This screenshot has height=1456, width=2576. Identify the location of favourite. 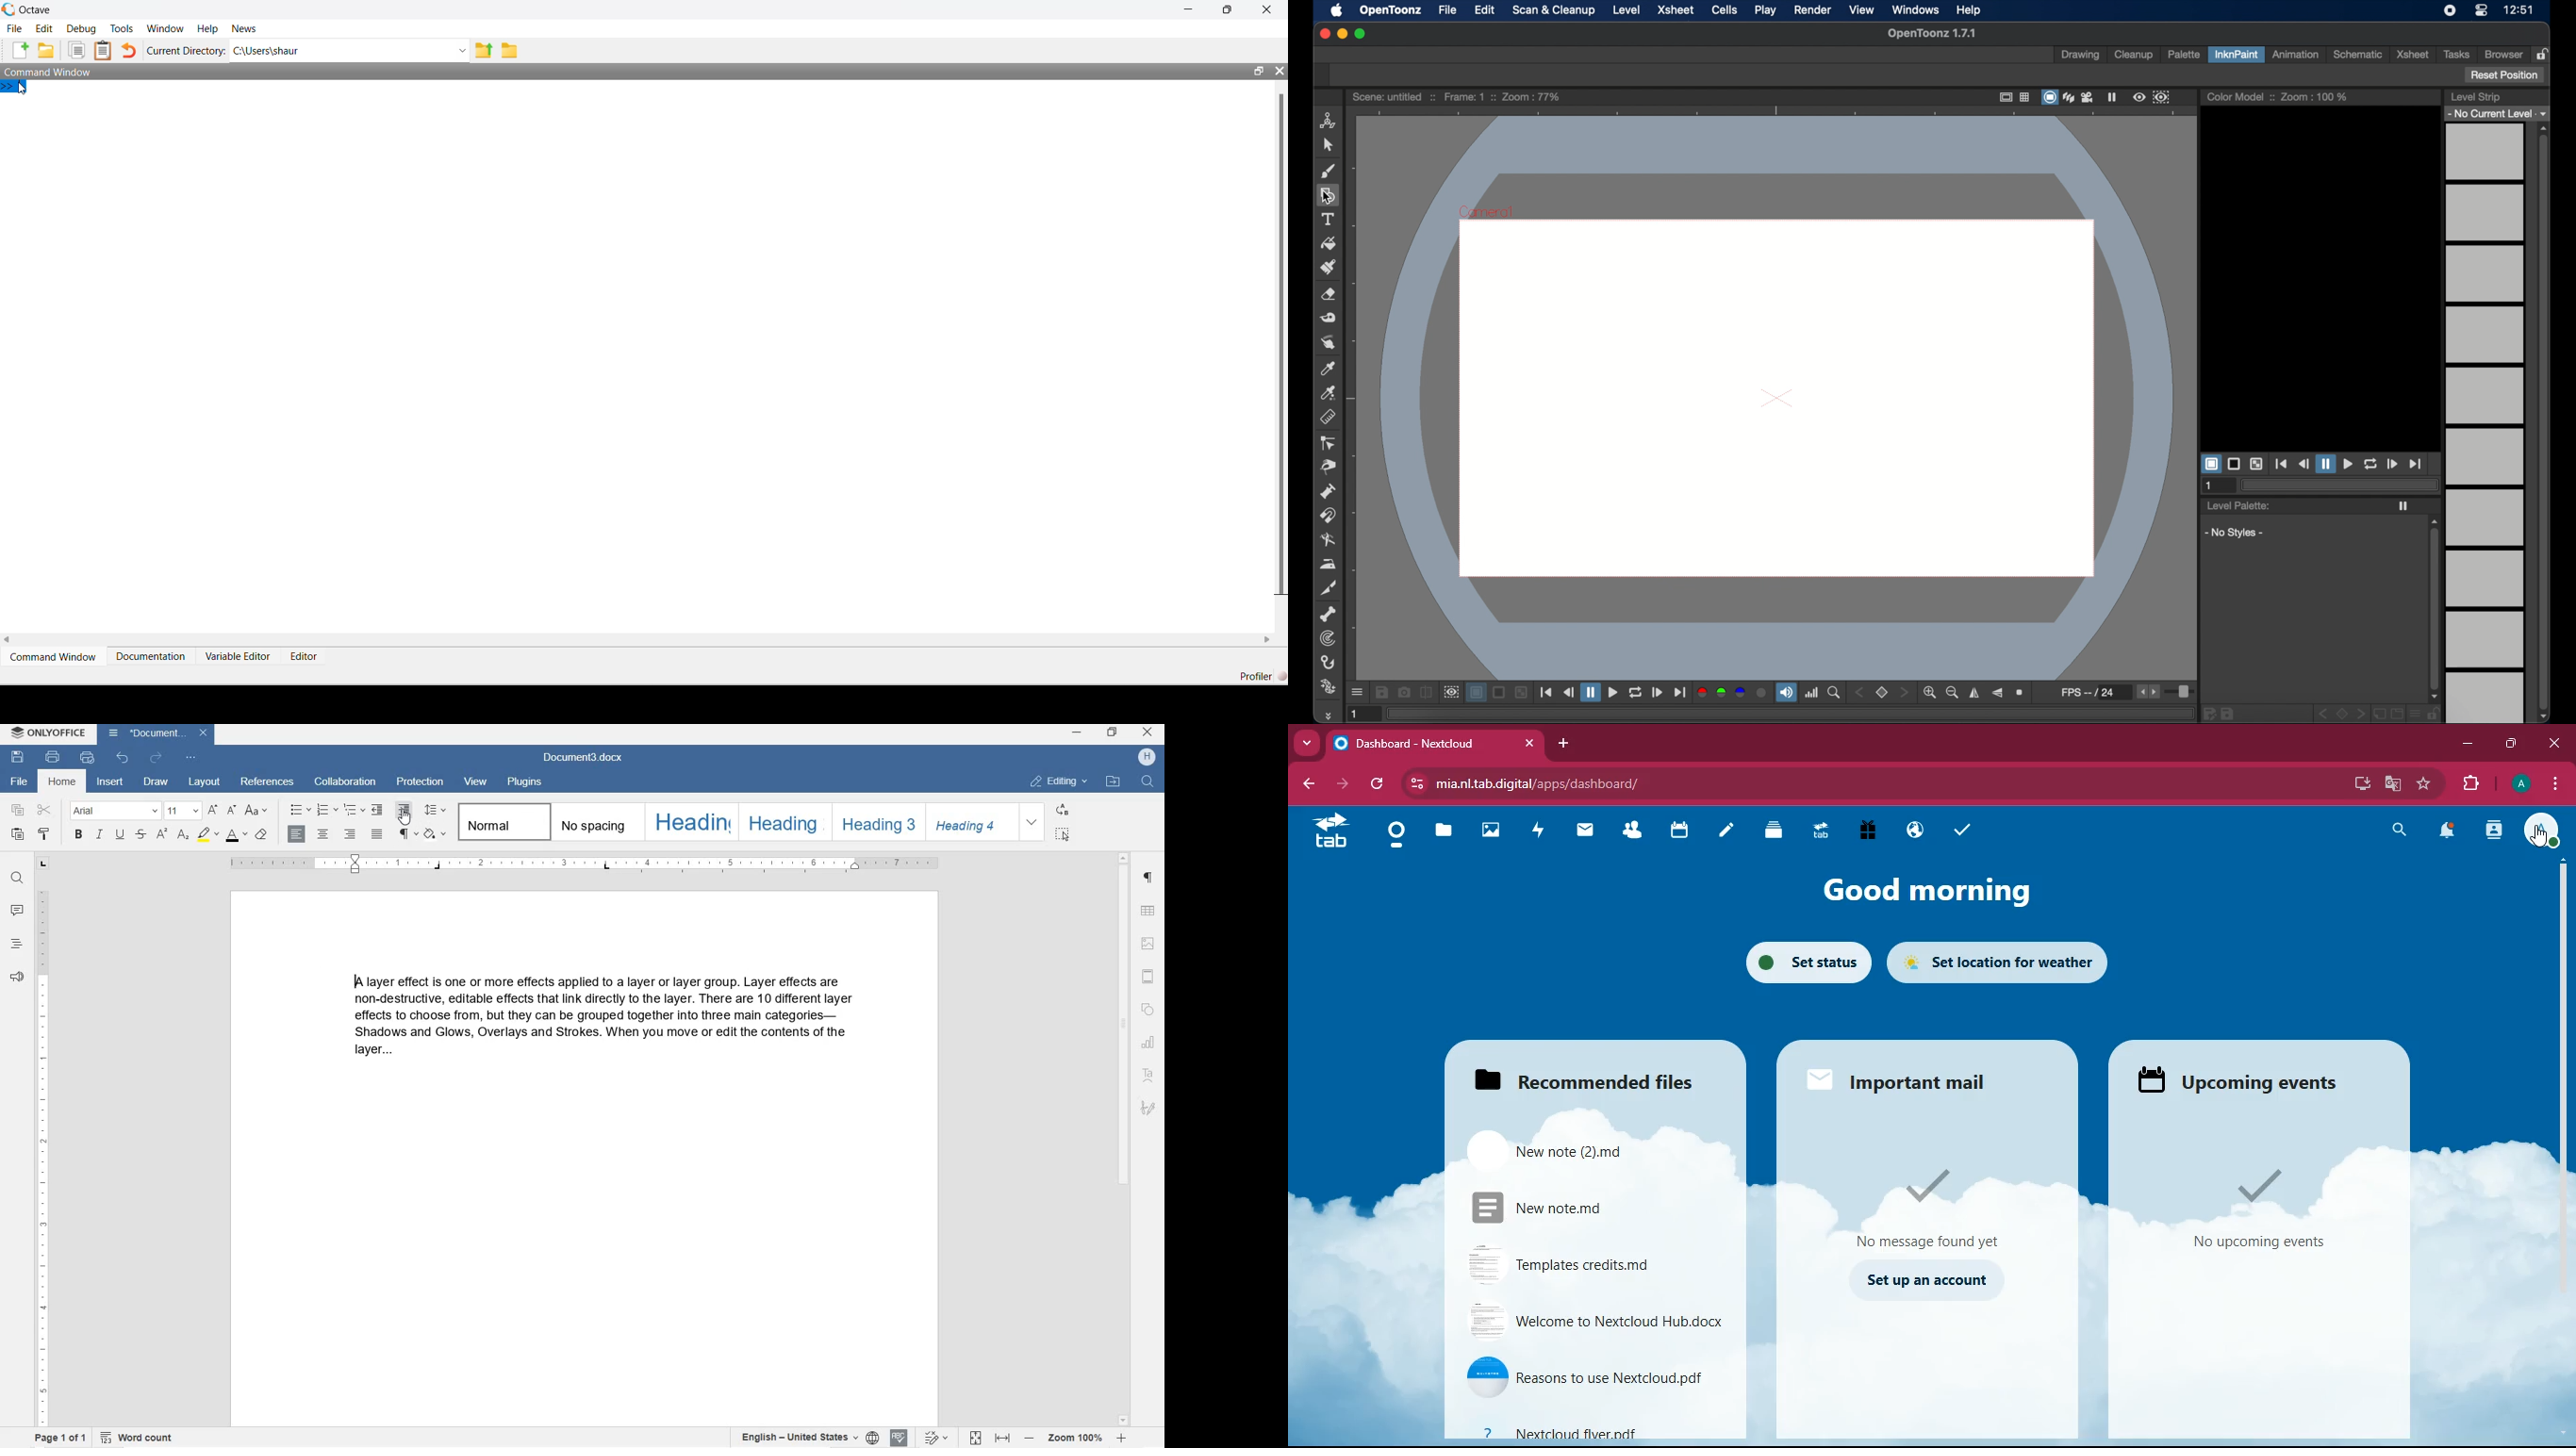
(2426, 784).